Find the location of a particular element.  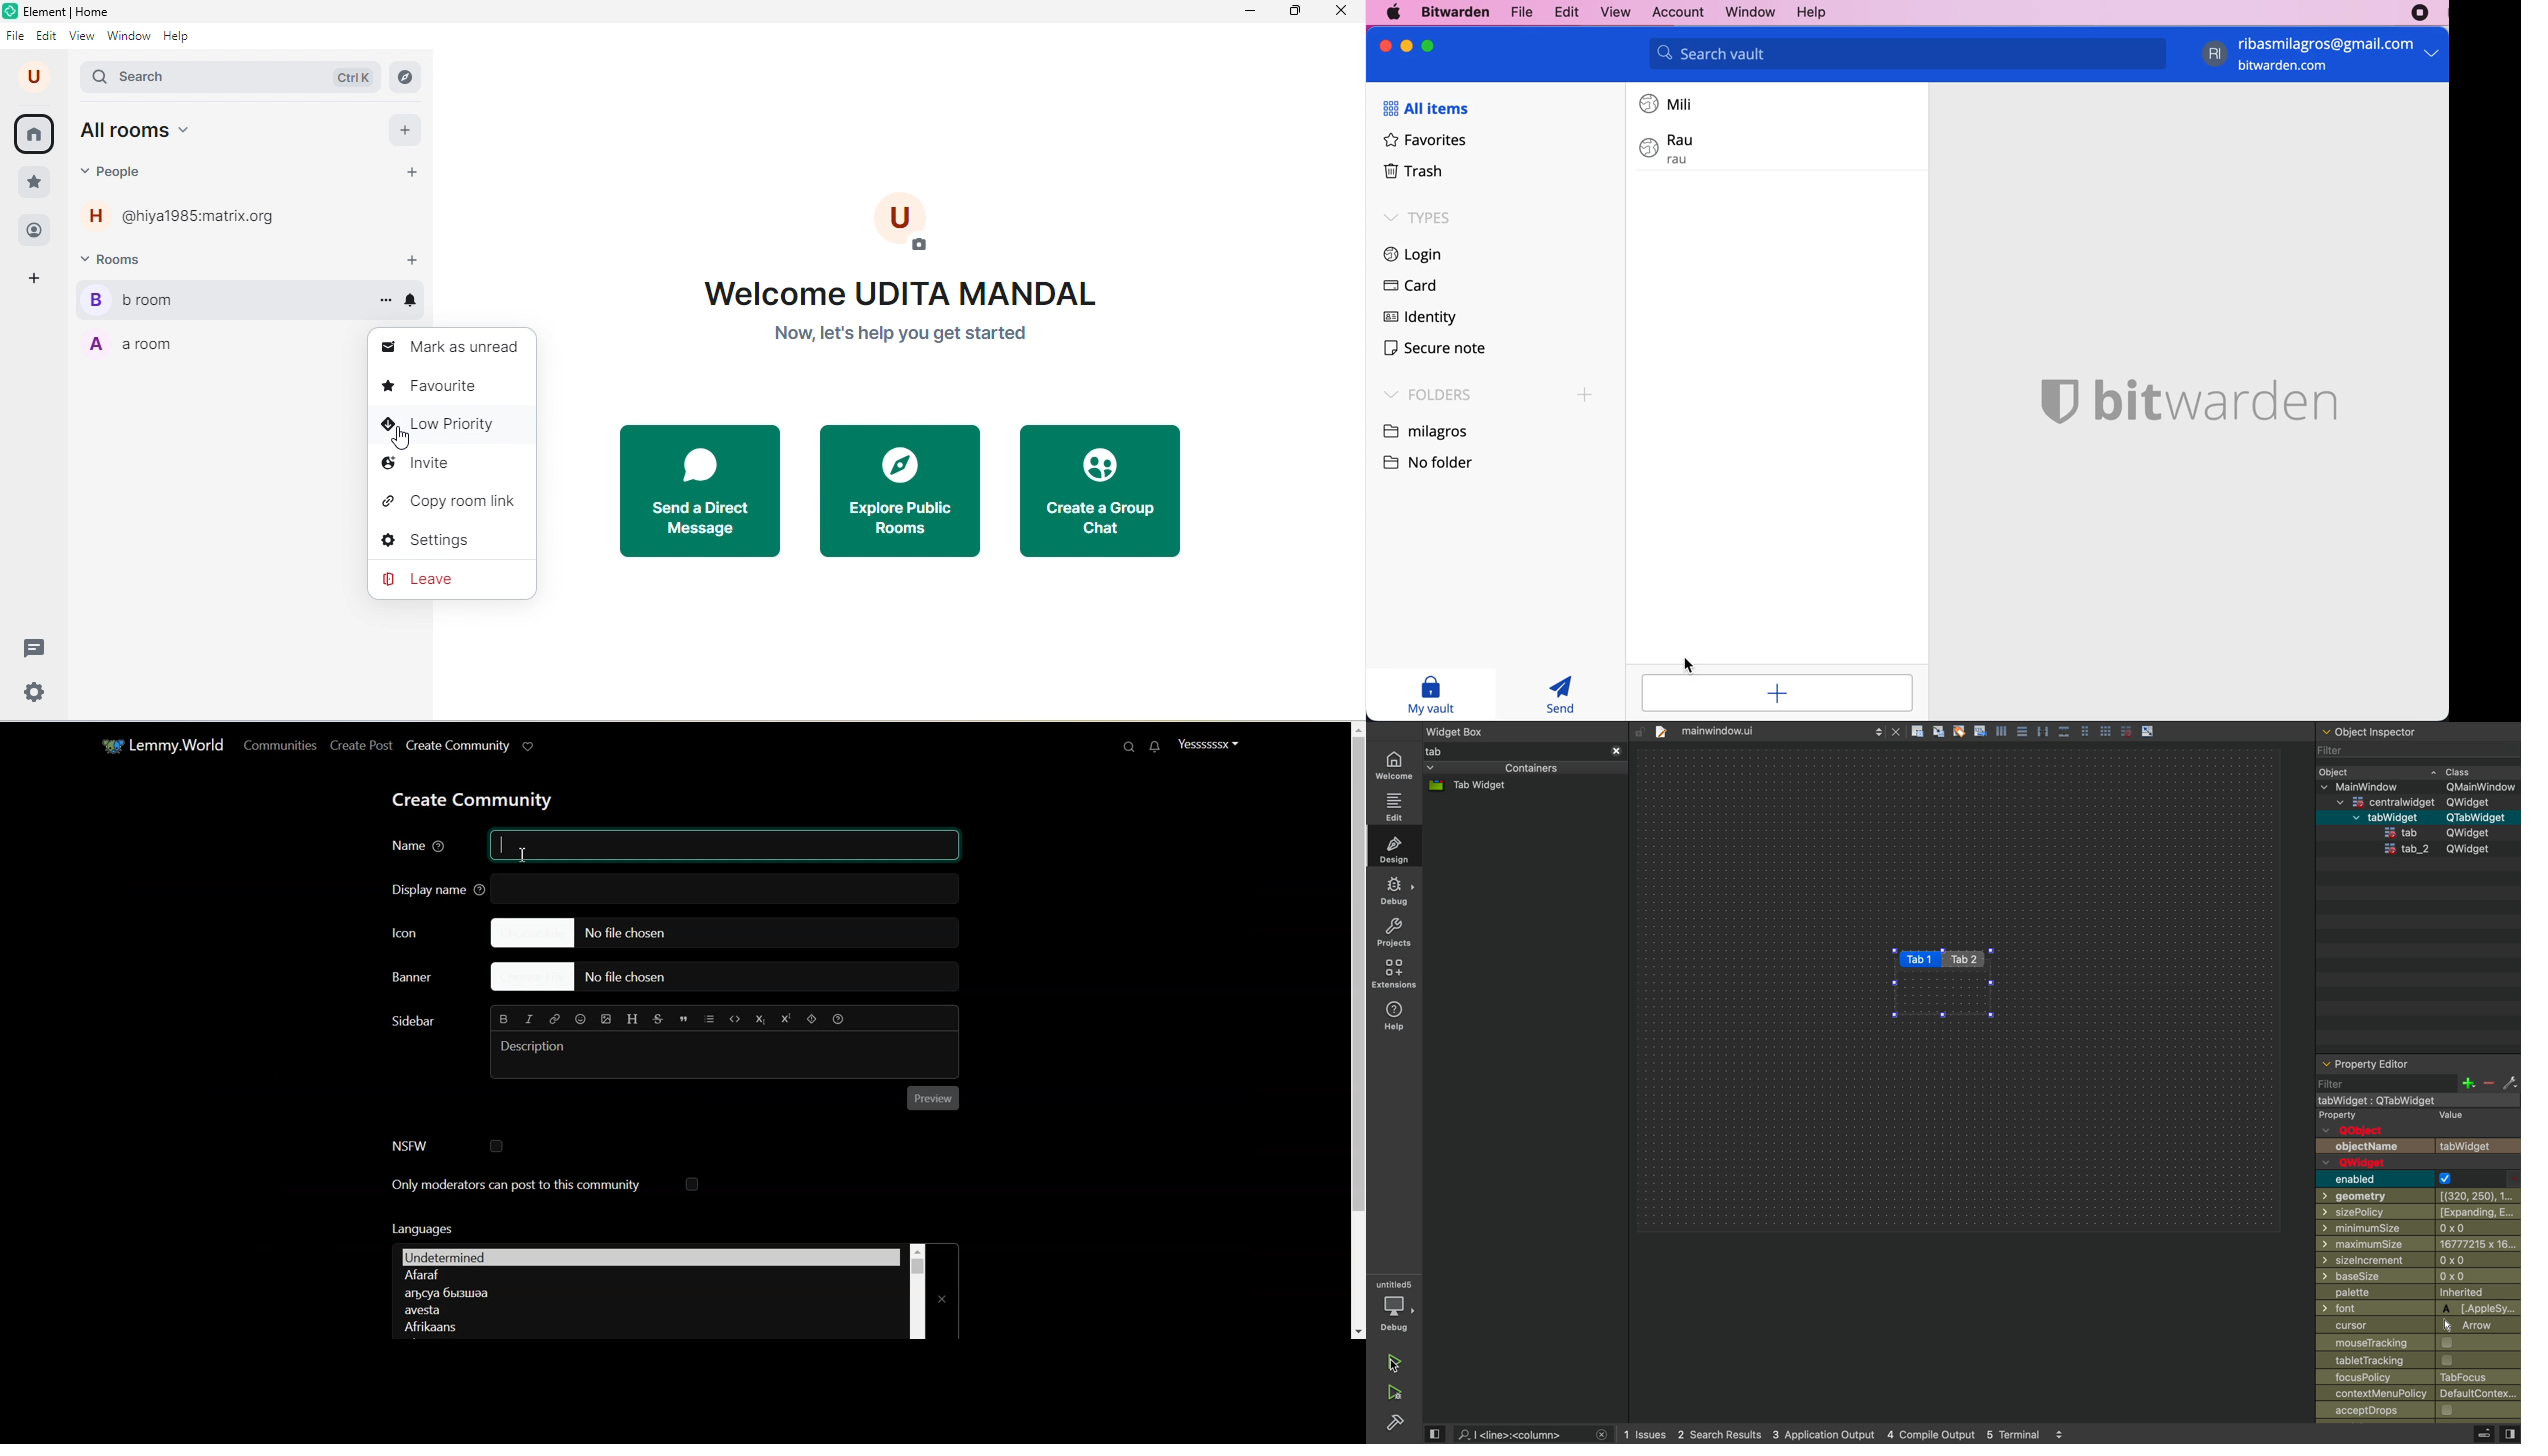

minimize is located at coordinates (1407, 46).